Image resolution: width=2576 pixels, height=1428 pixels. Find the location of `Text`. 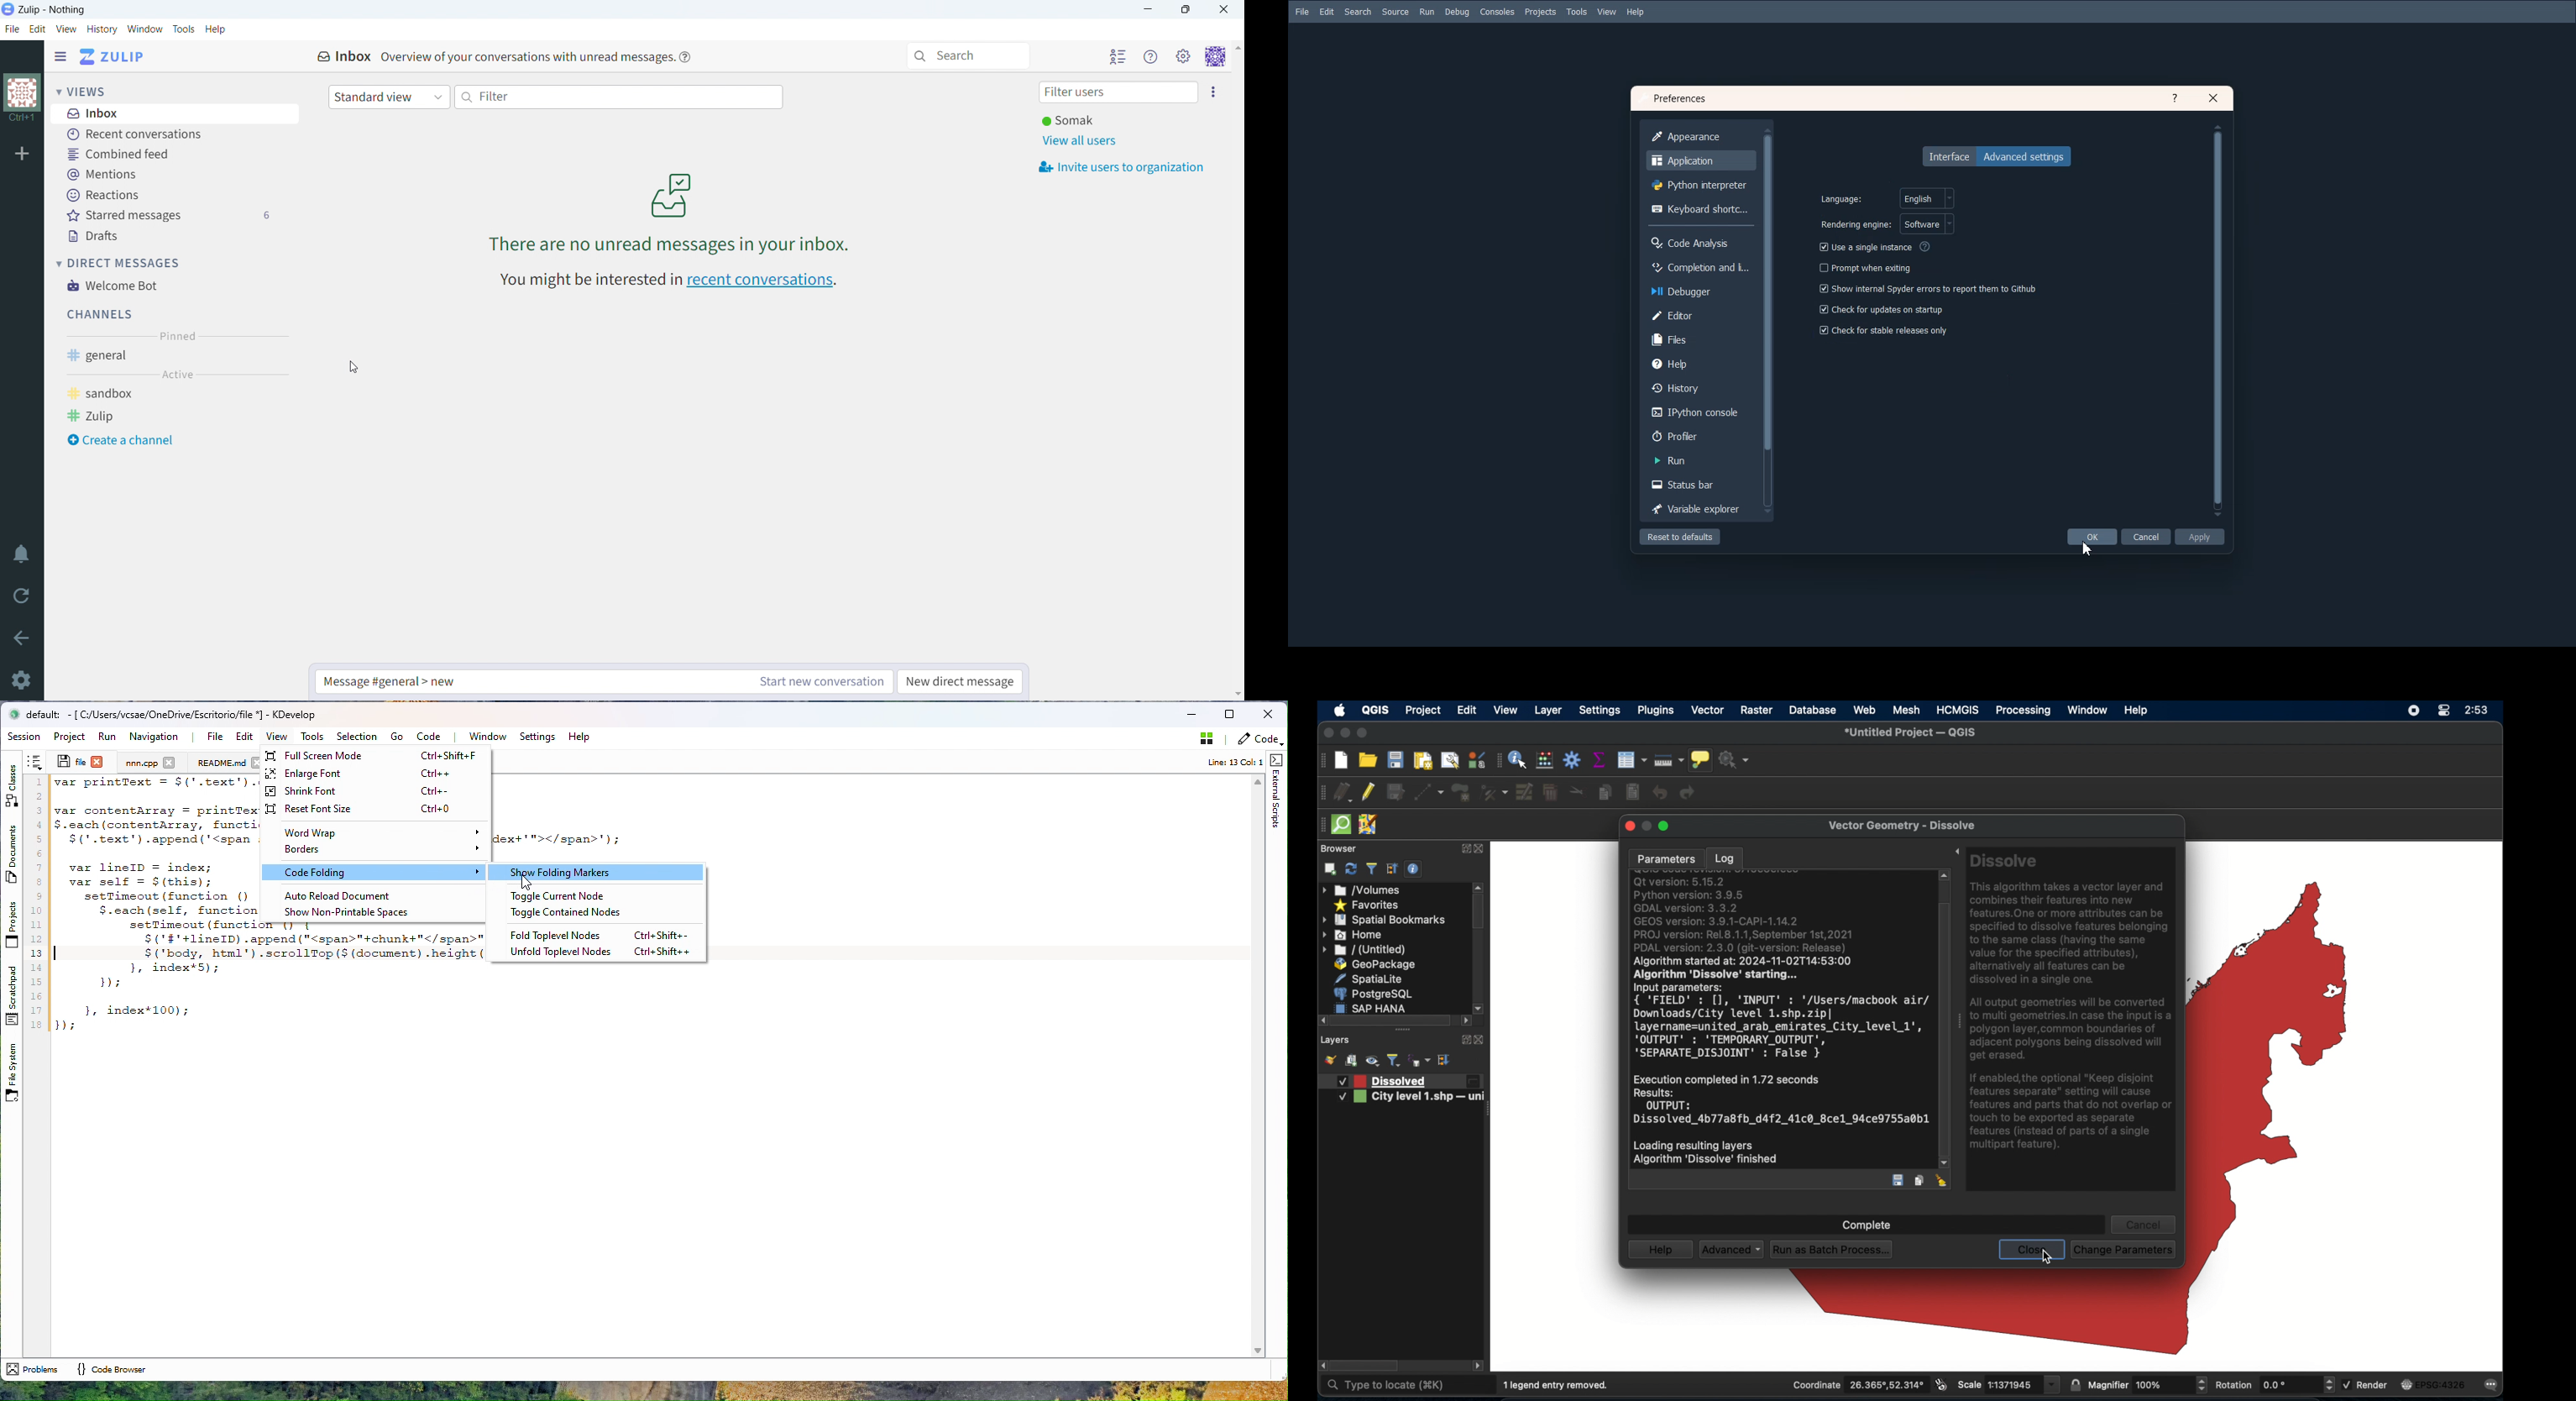

Text is located at coordinates (1678, 98).